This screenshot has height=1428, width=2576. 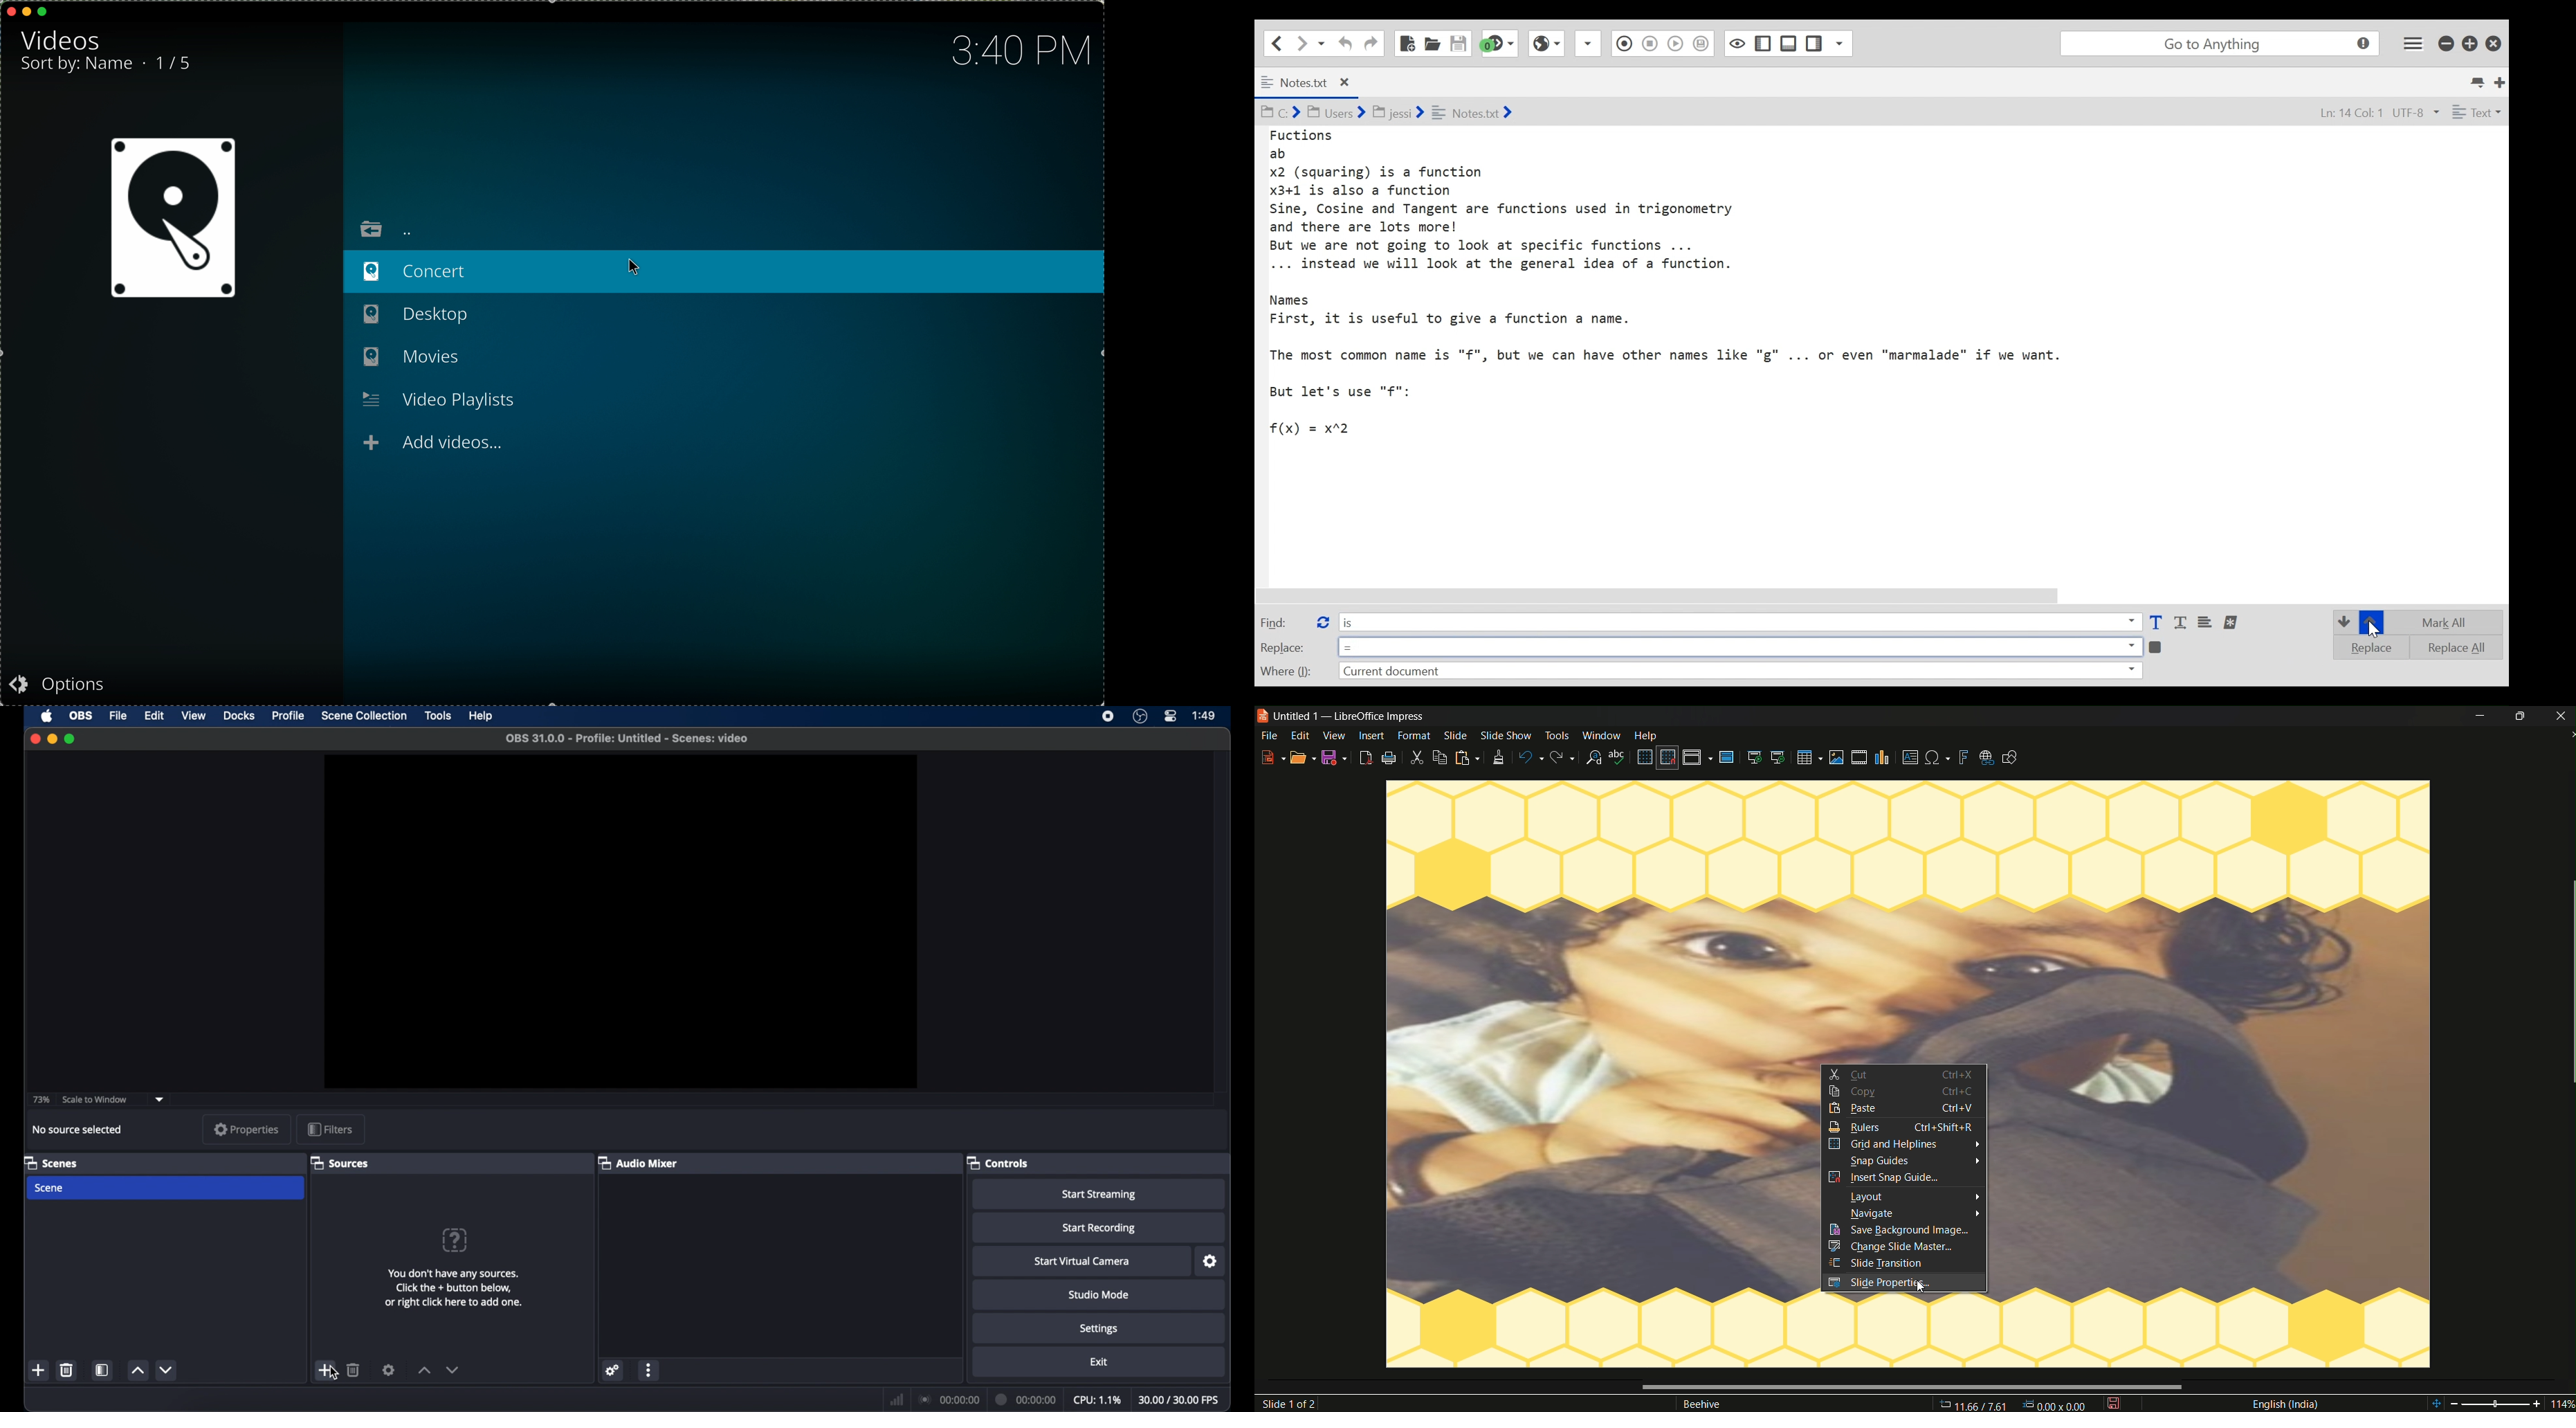 I want to click on Show result tab in bottom pane, so click(x=2158, y=646).